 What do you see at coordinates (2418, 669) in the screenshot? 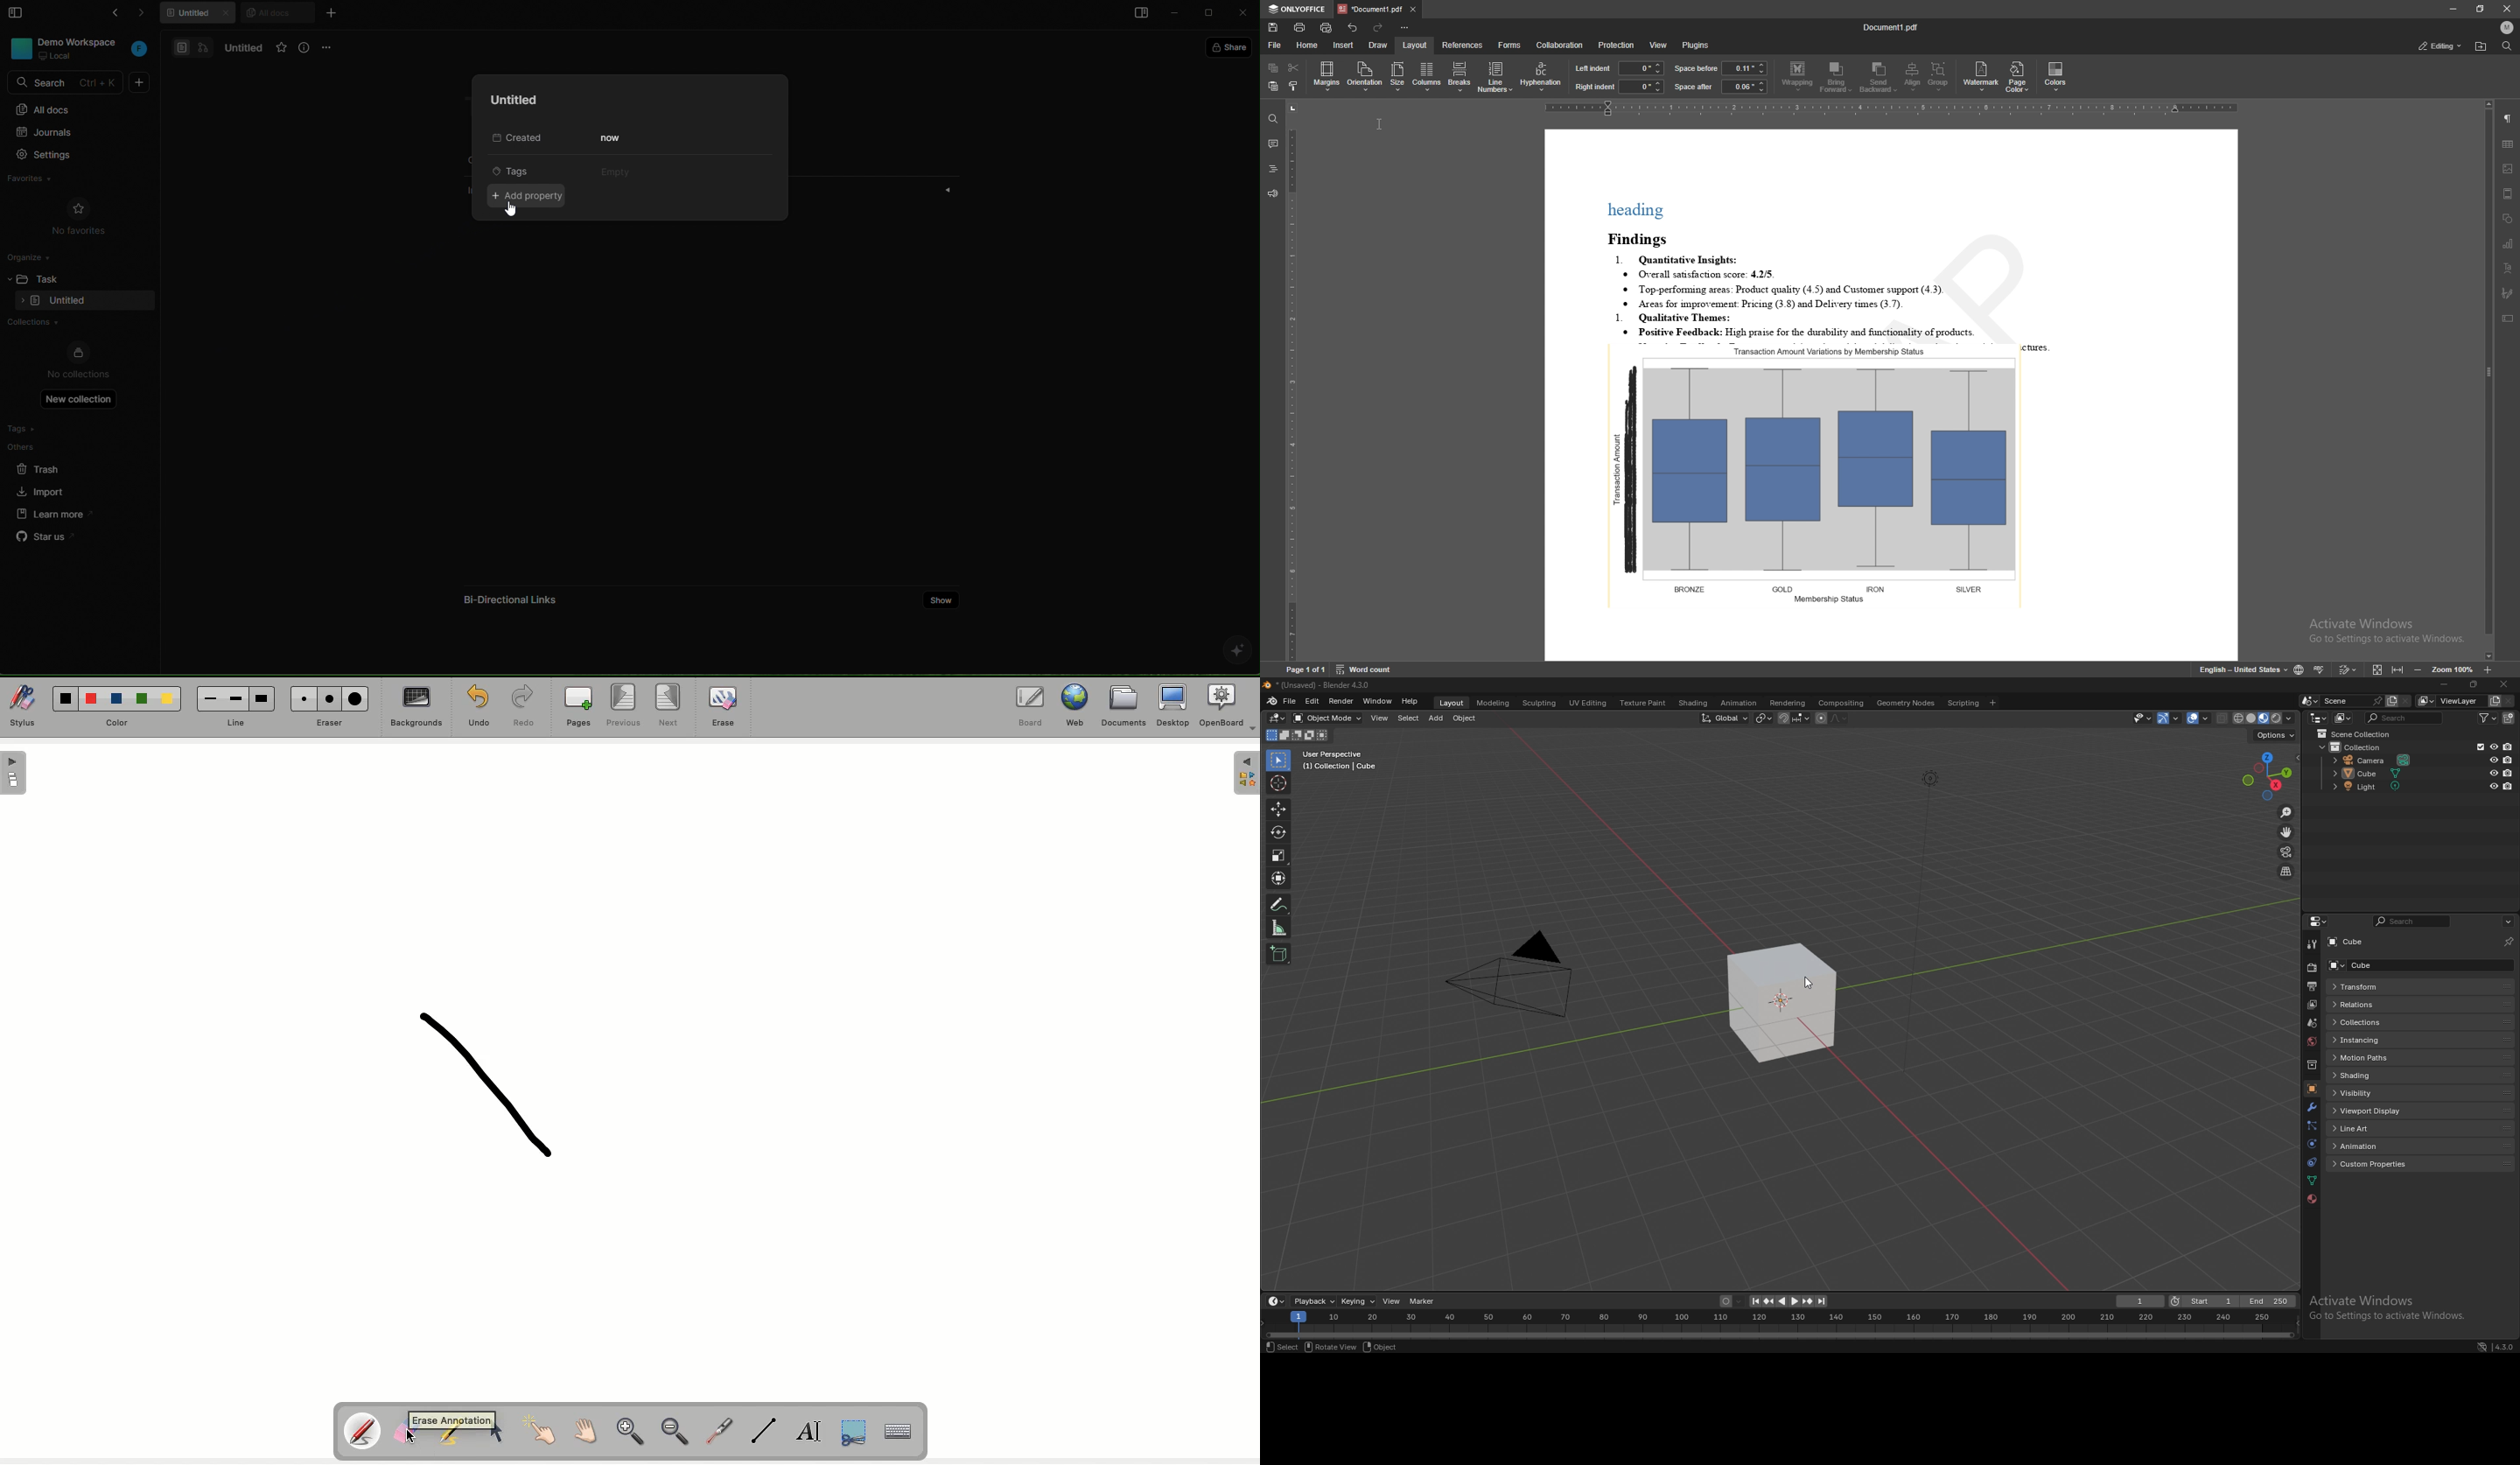
I see `zoom out` at bounding box center [2418, 669].